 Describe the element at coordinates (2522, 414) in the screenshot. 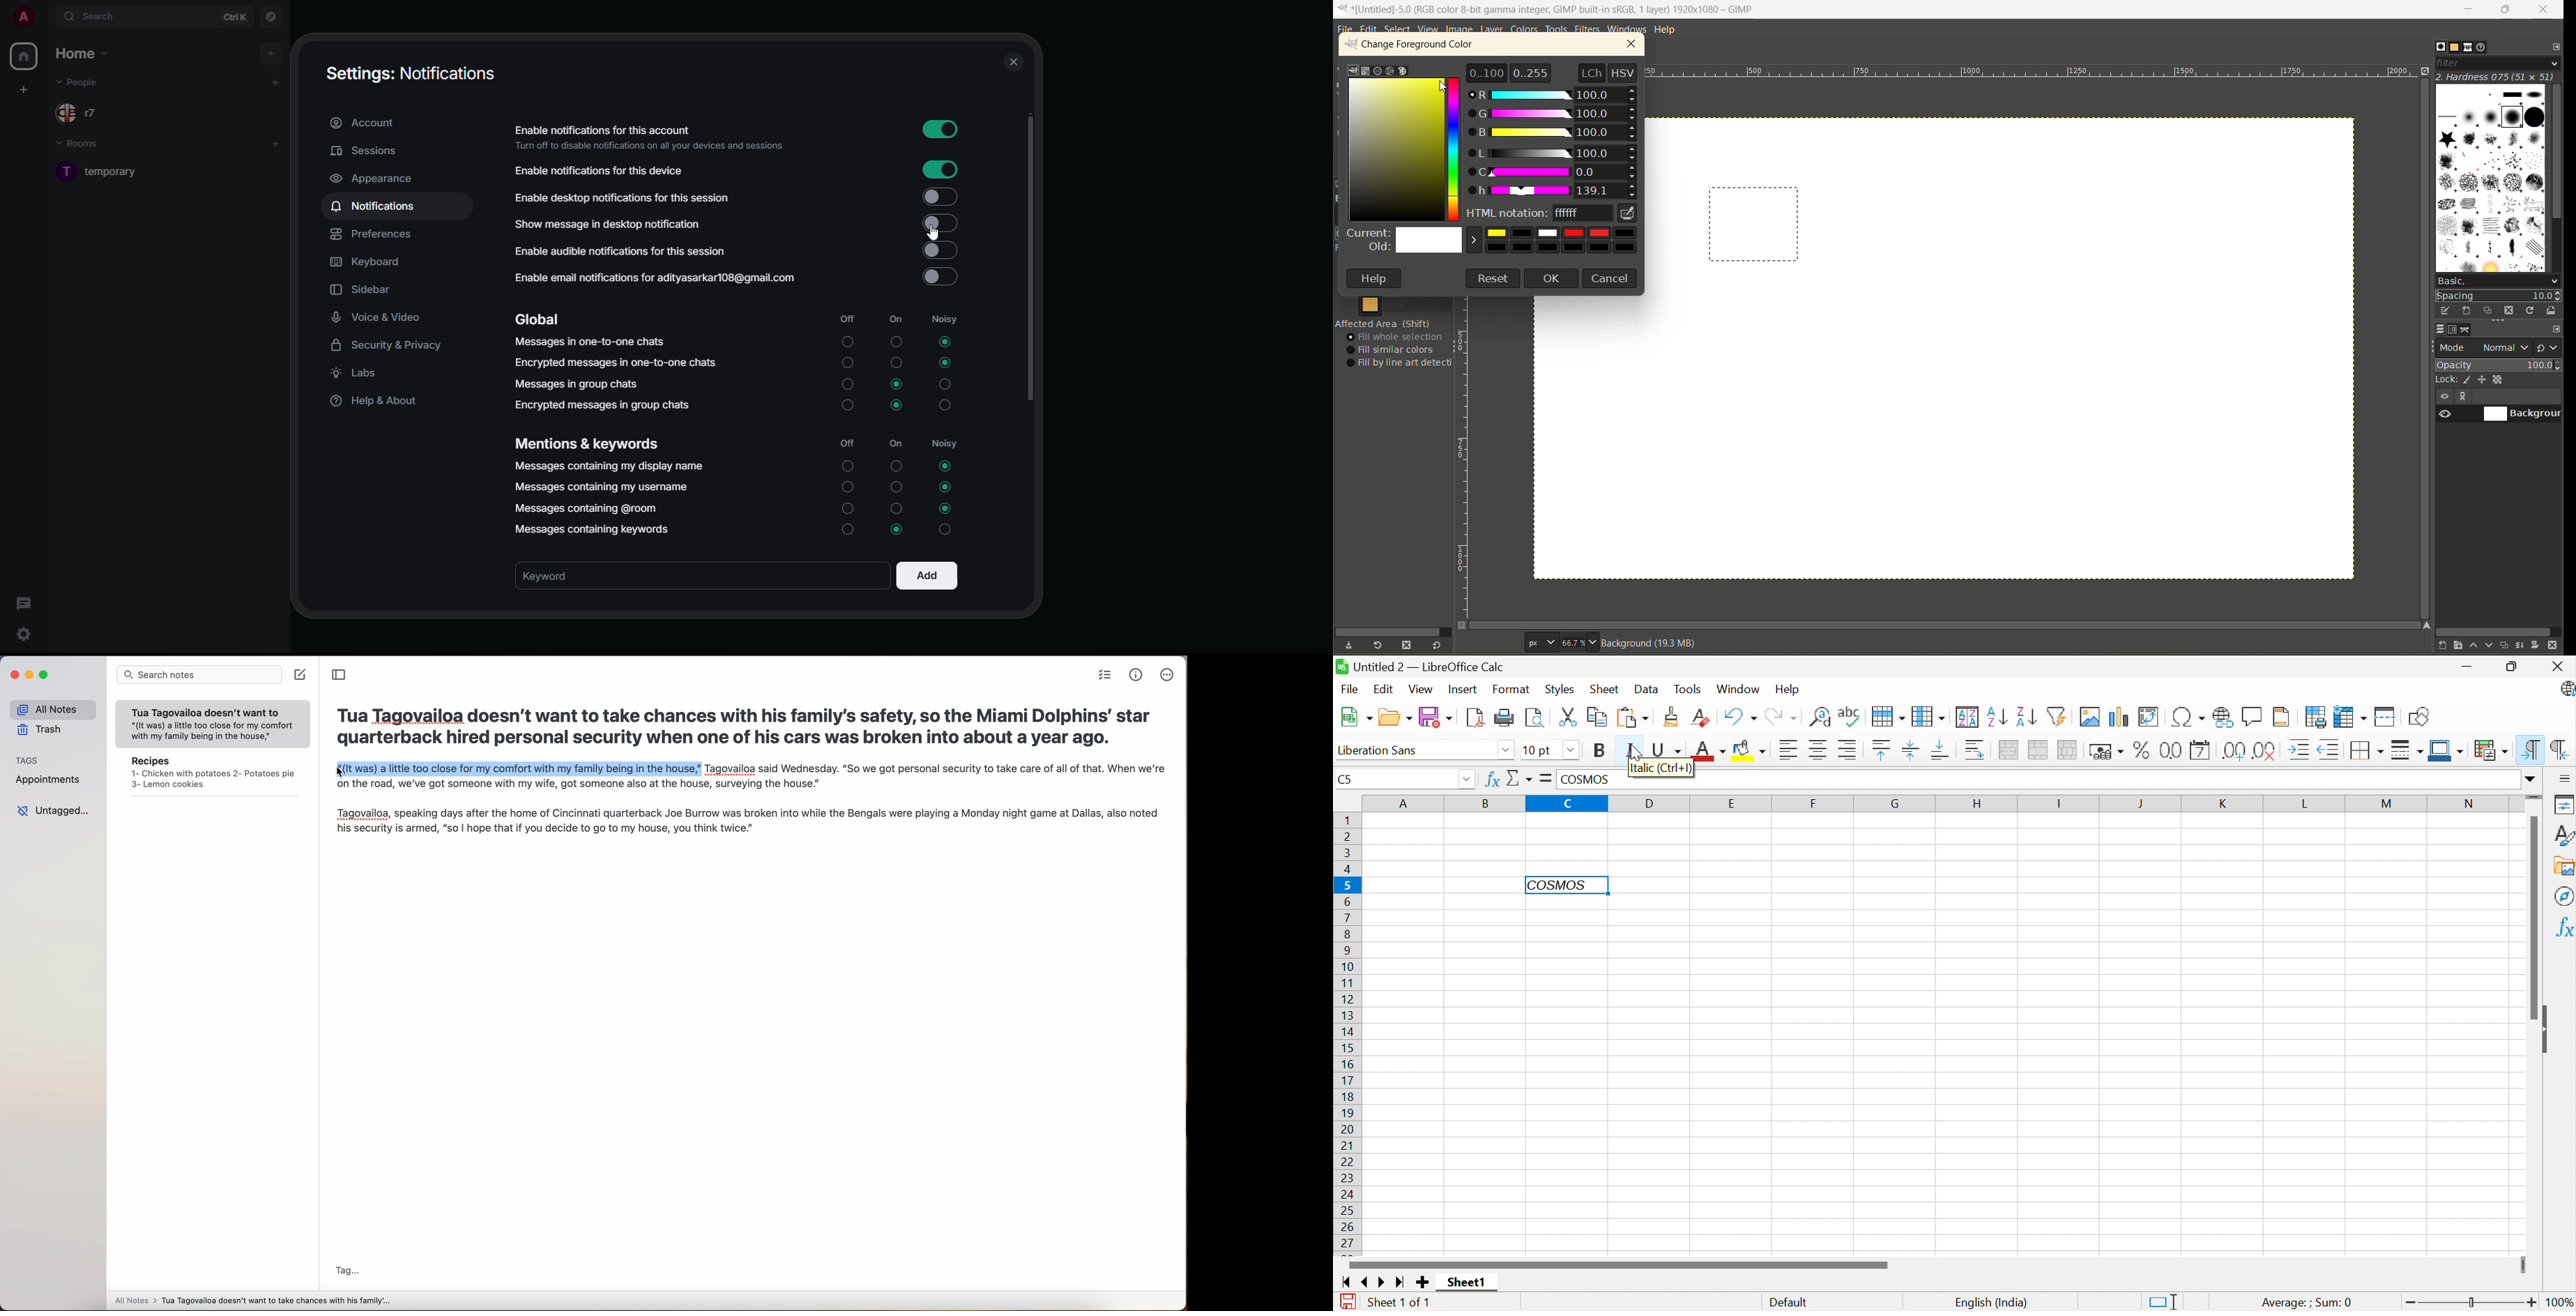

I see `background` at that location.